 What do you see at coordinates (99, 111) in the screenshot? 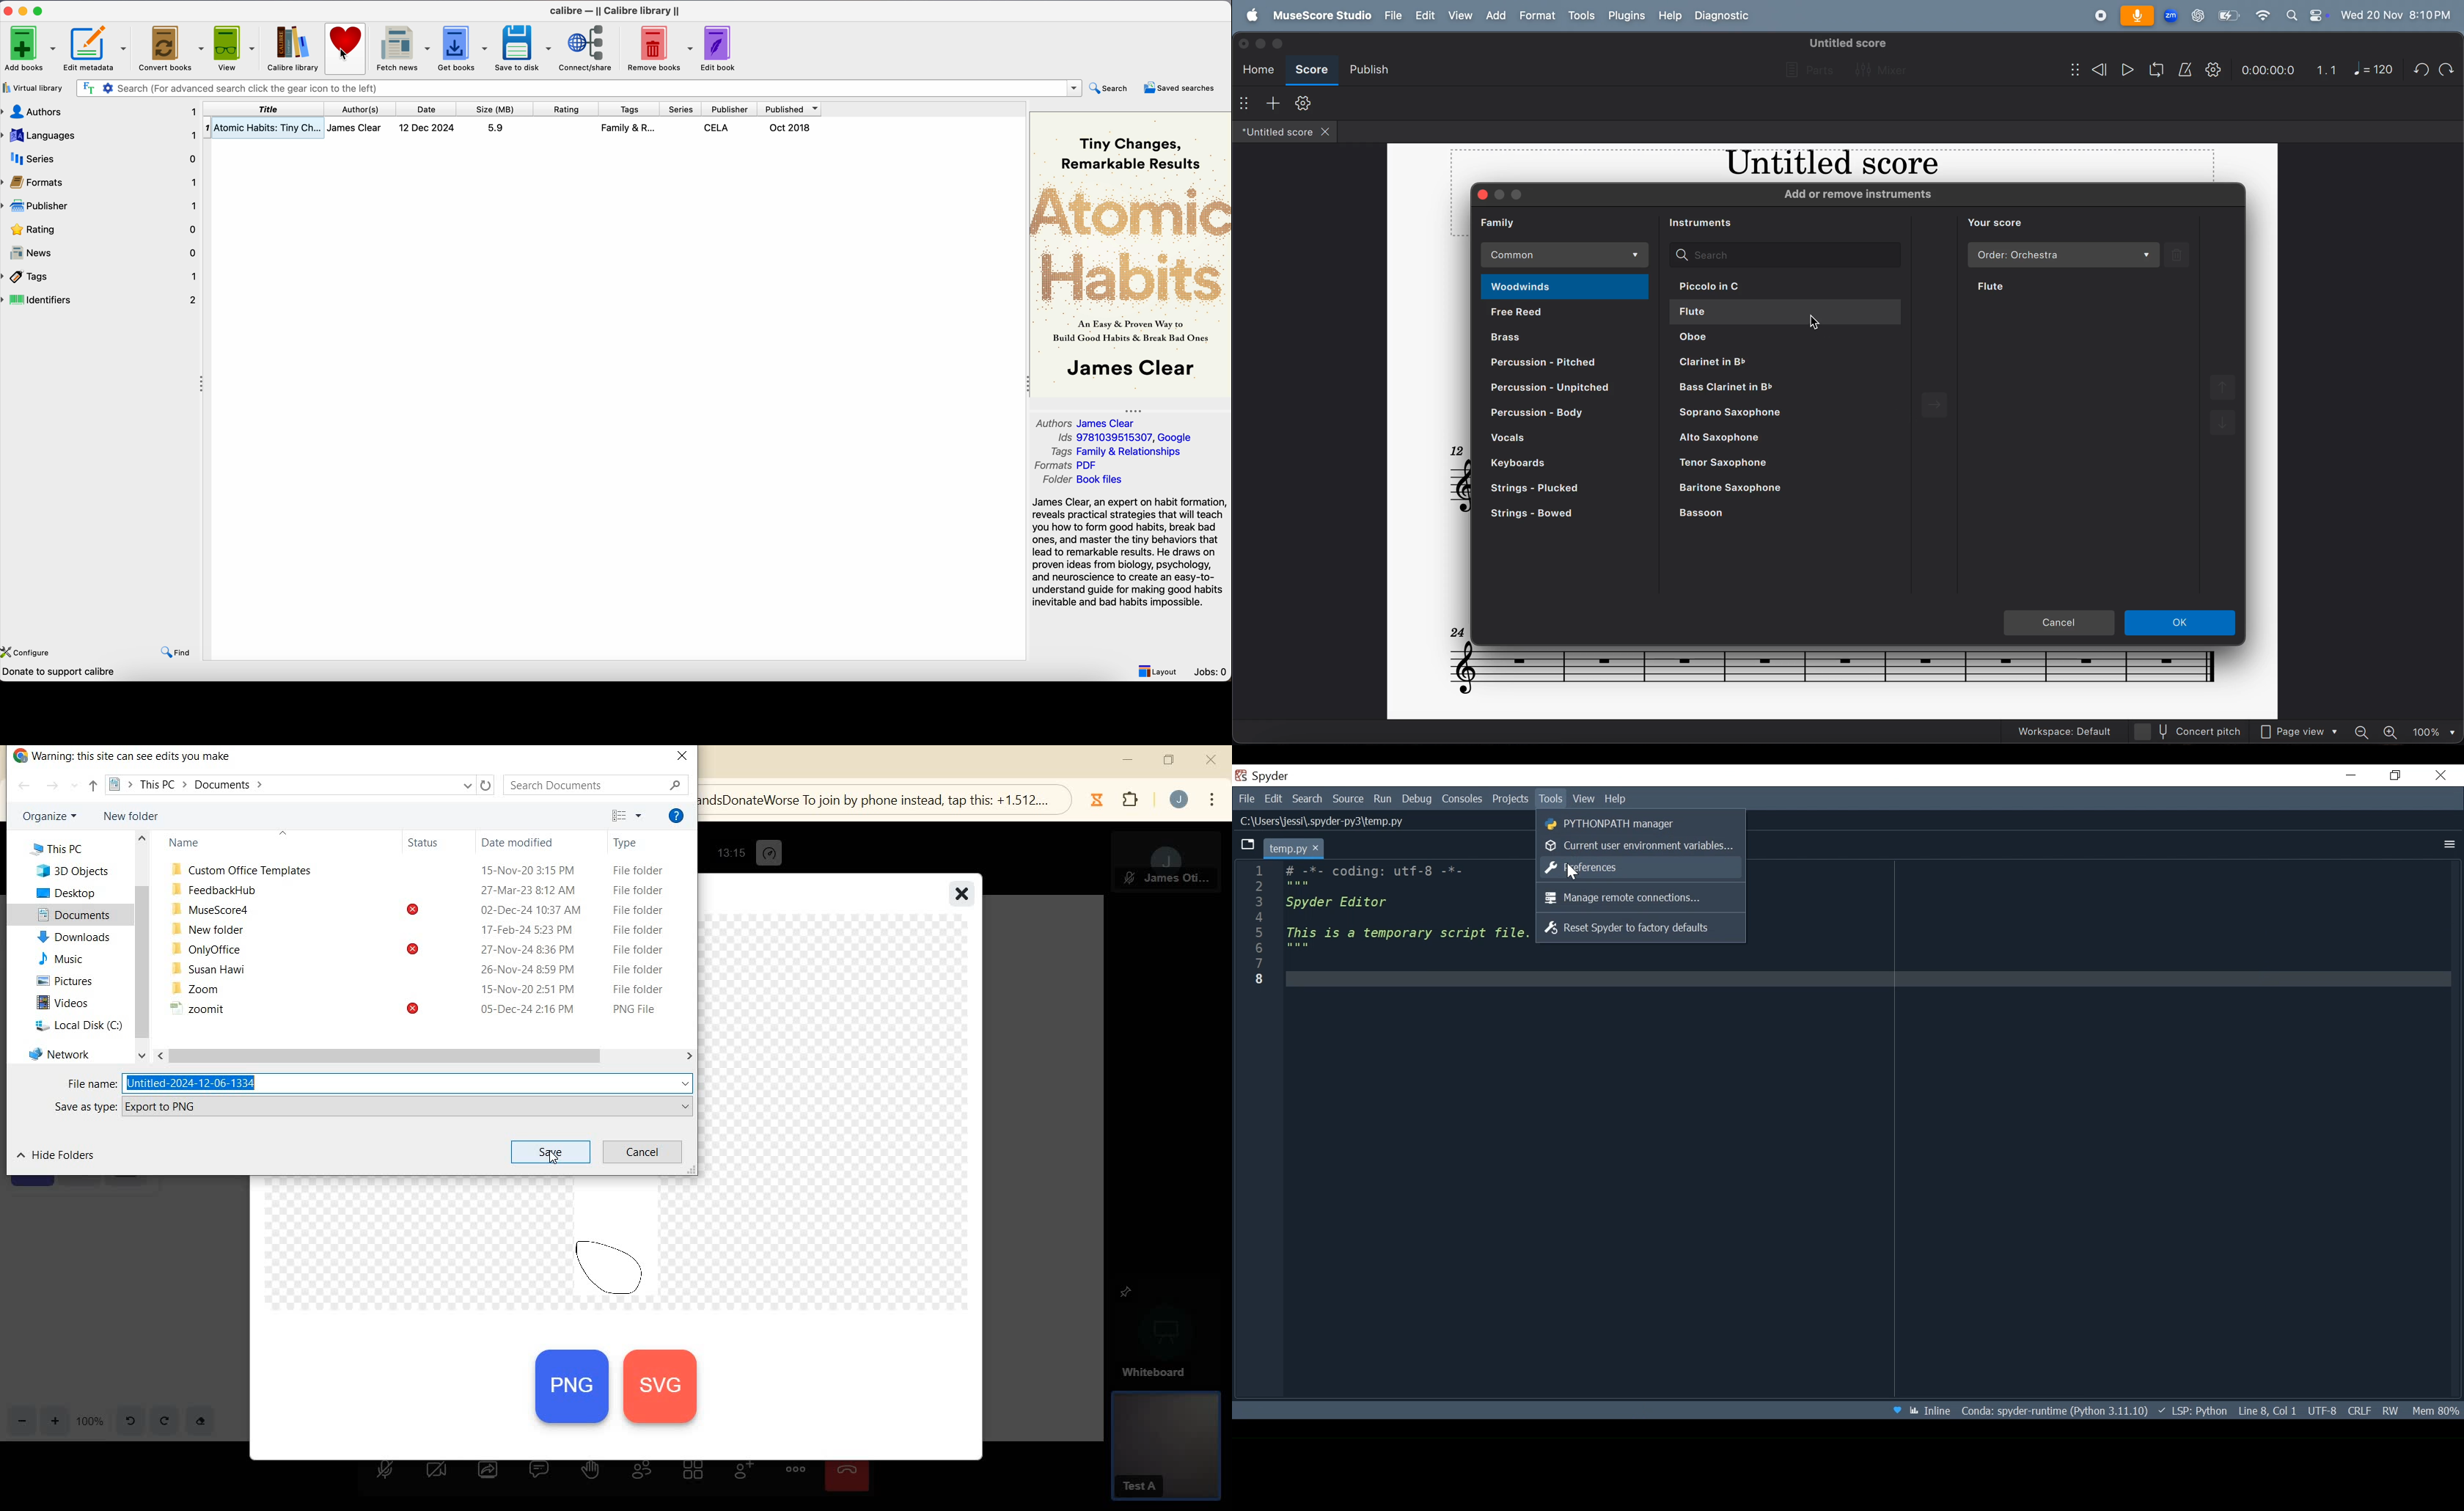
I see `authors` at bounding box center [99, 111].